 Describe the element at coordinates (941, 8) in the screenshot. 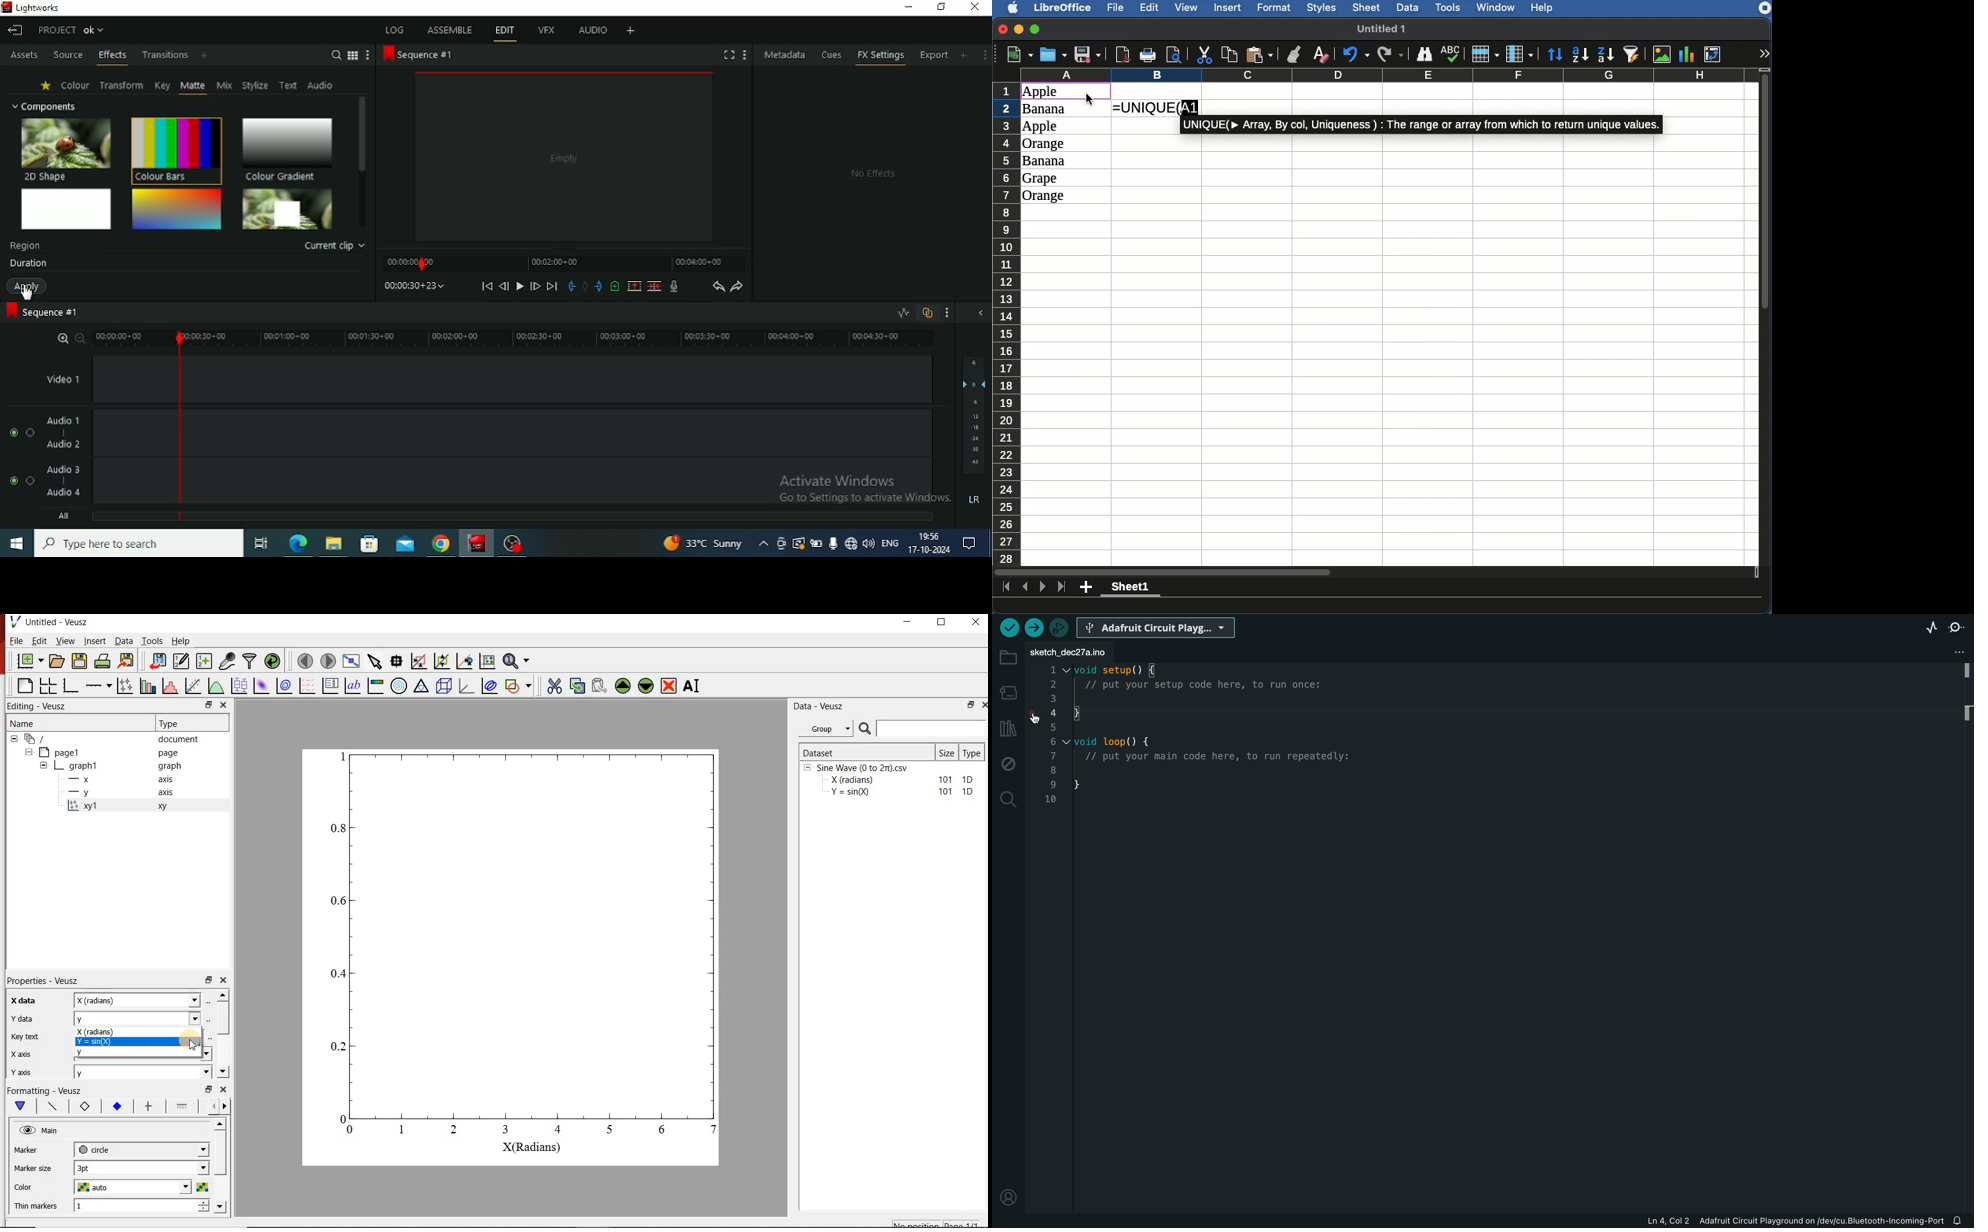

I see `Restore` at that location.